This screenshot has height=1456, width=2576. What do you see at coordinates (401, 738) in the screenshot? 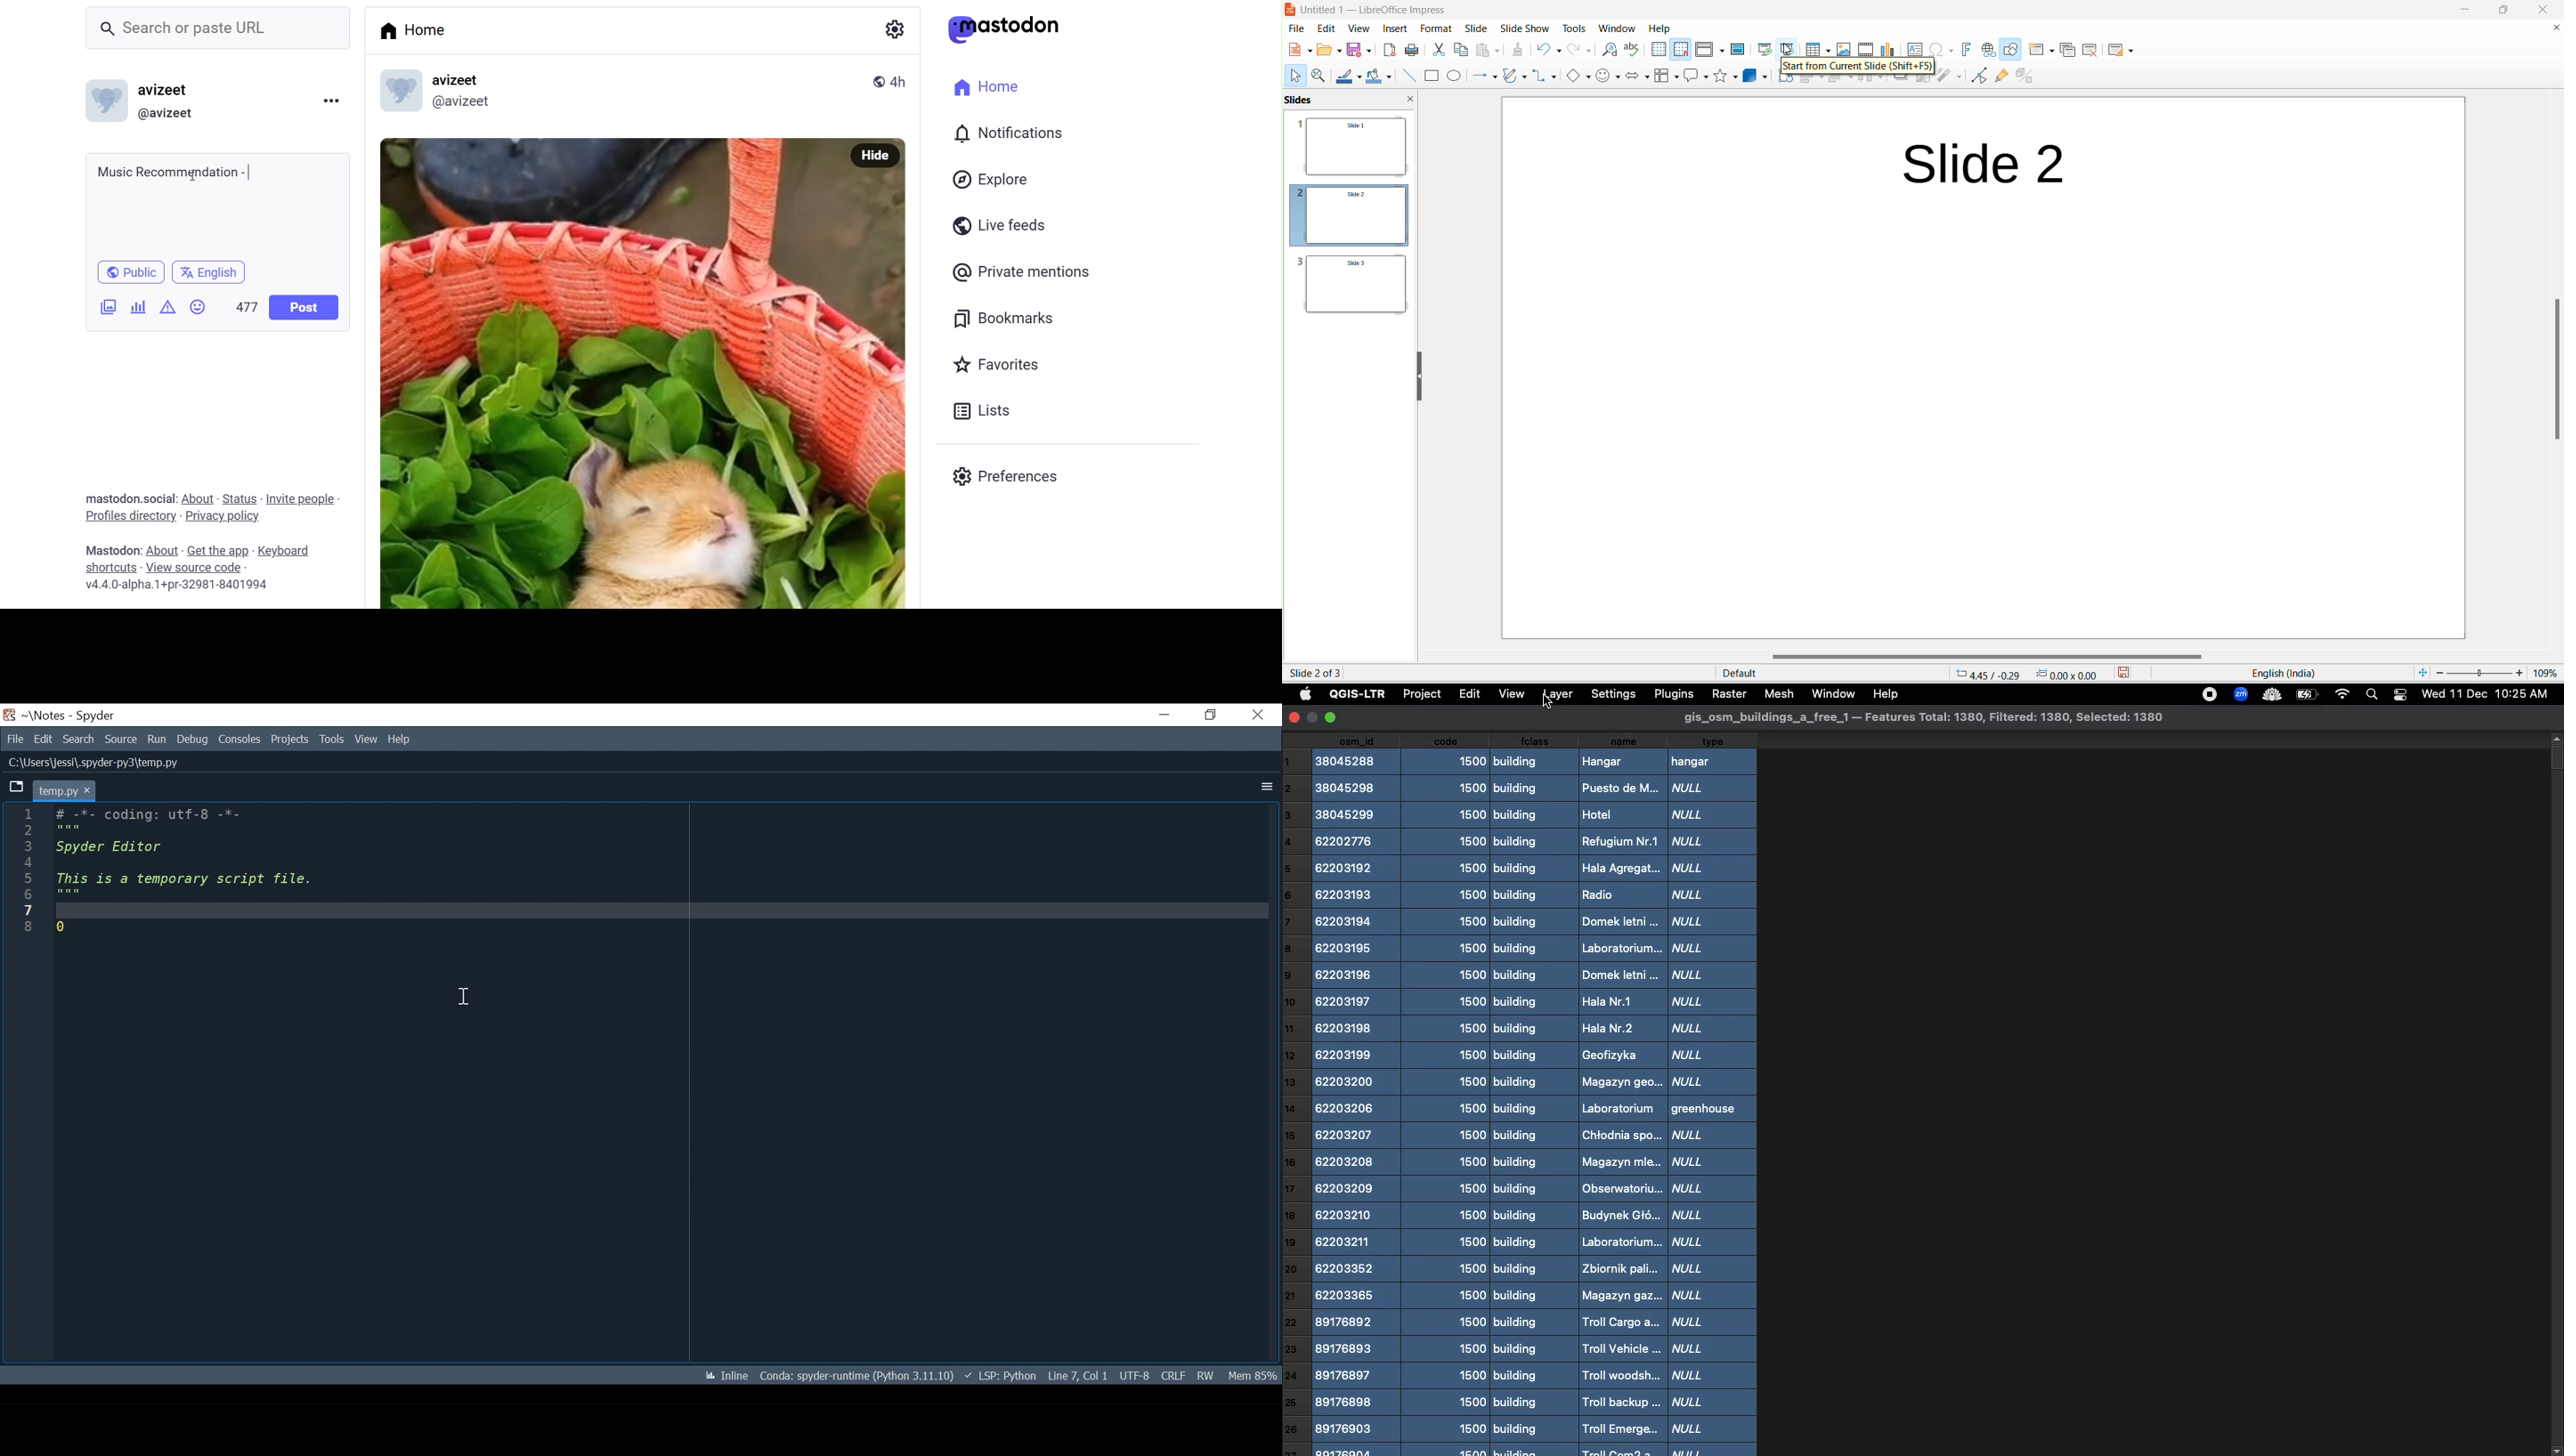
I see `Help` at bounding box center [401, 738].